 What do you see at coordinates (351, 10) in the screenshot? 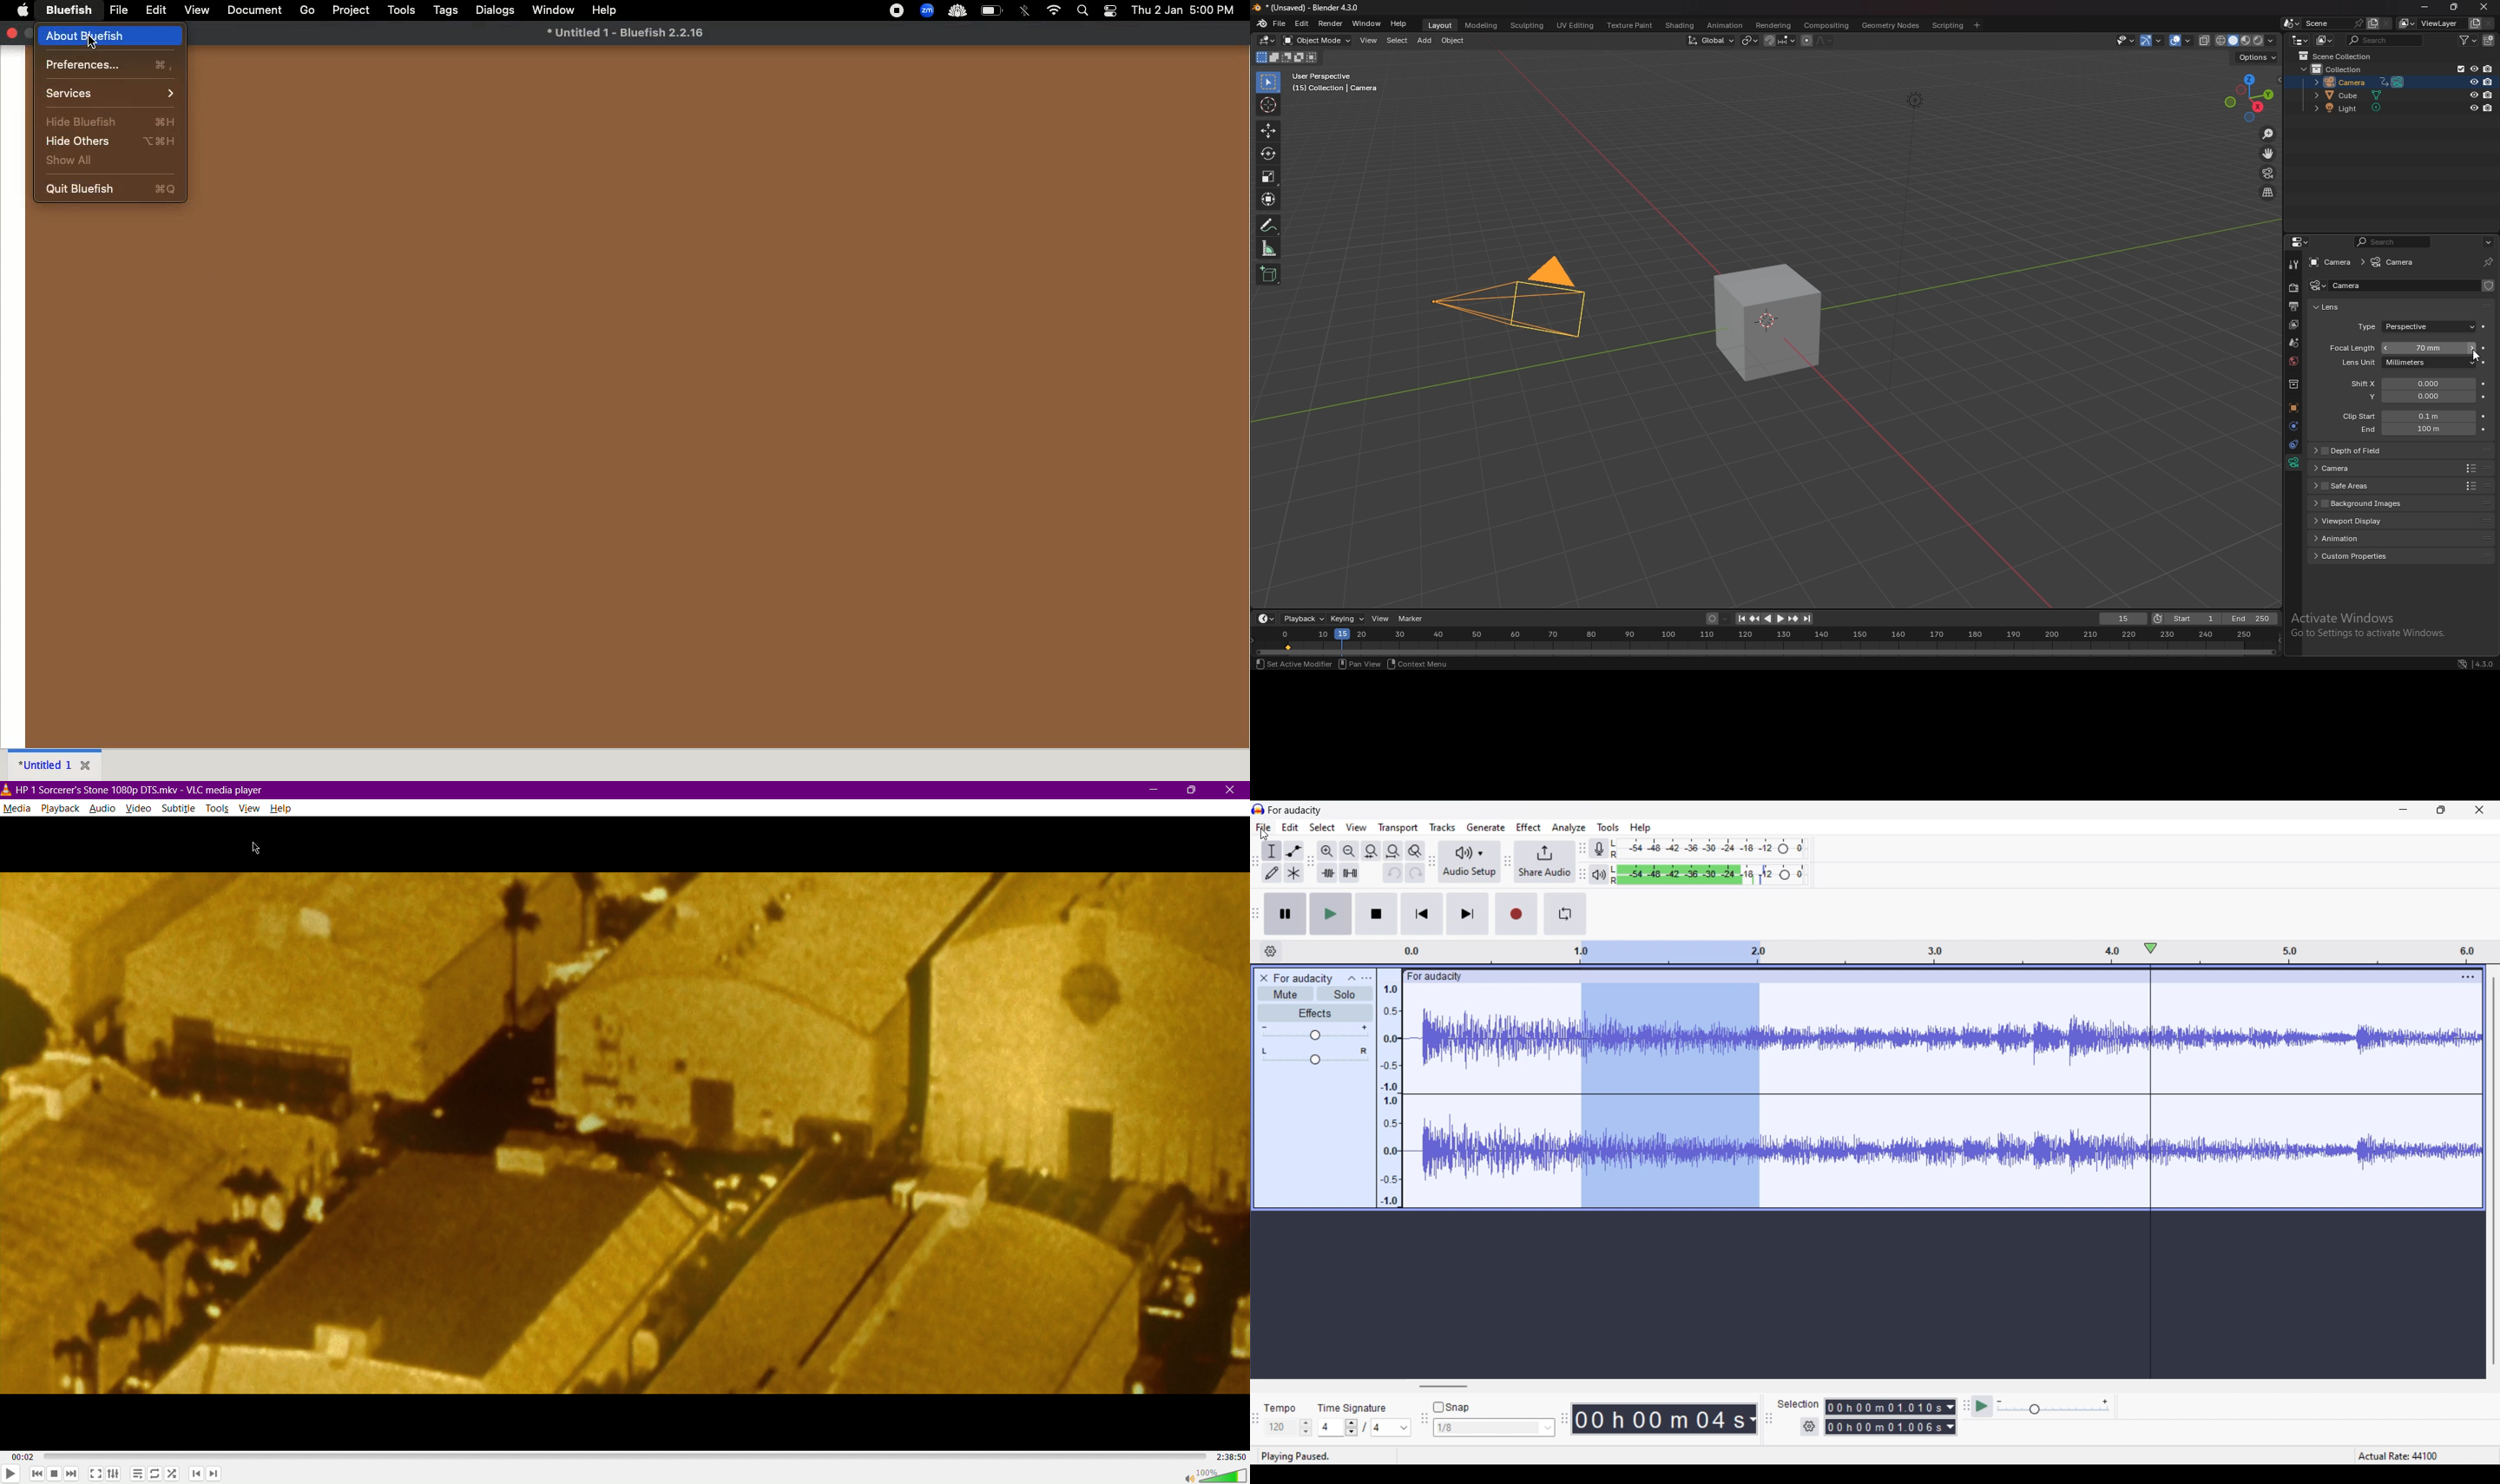
I see `project` at bounding box center [351, 10].